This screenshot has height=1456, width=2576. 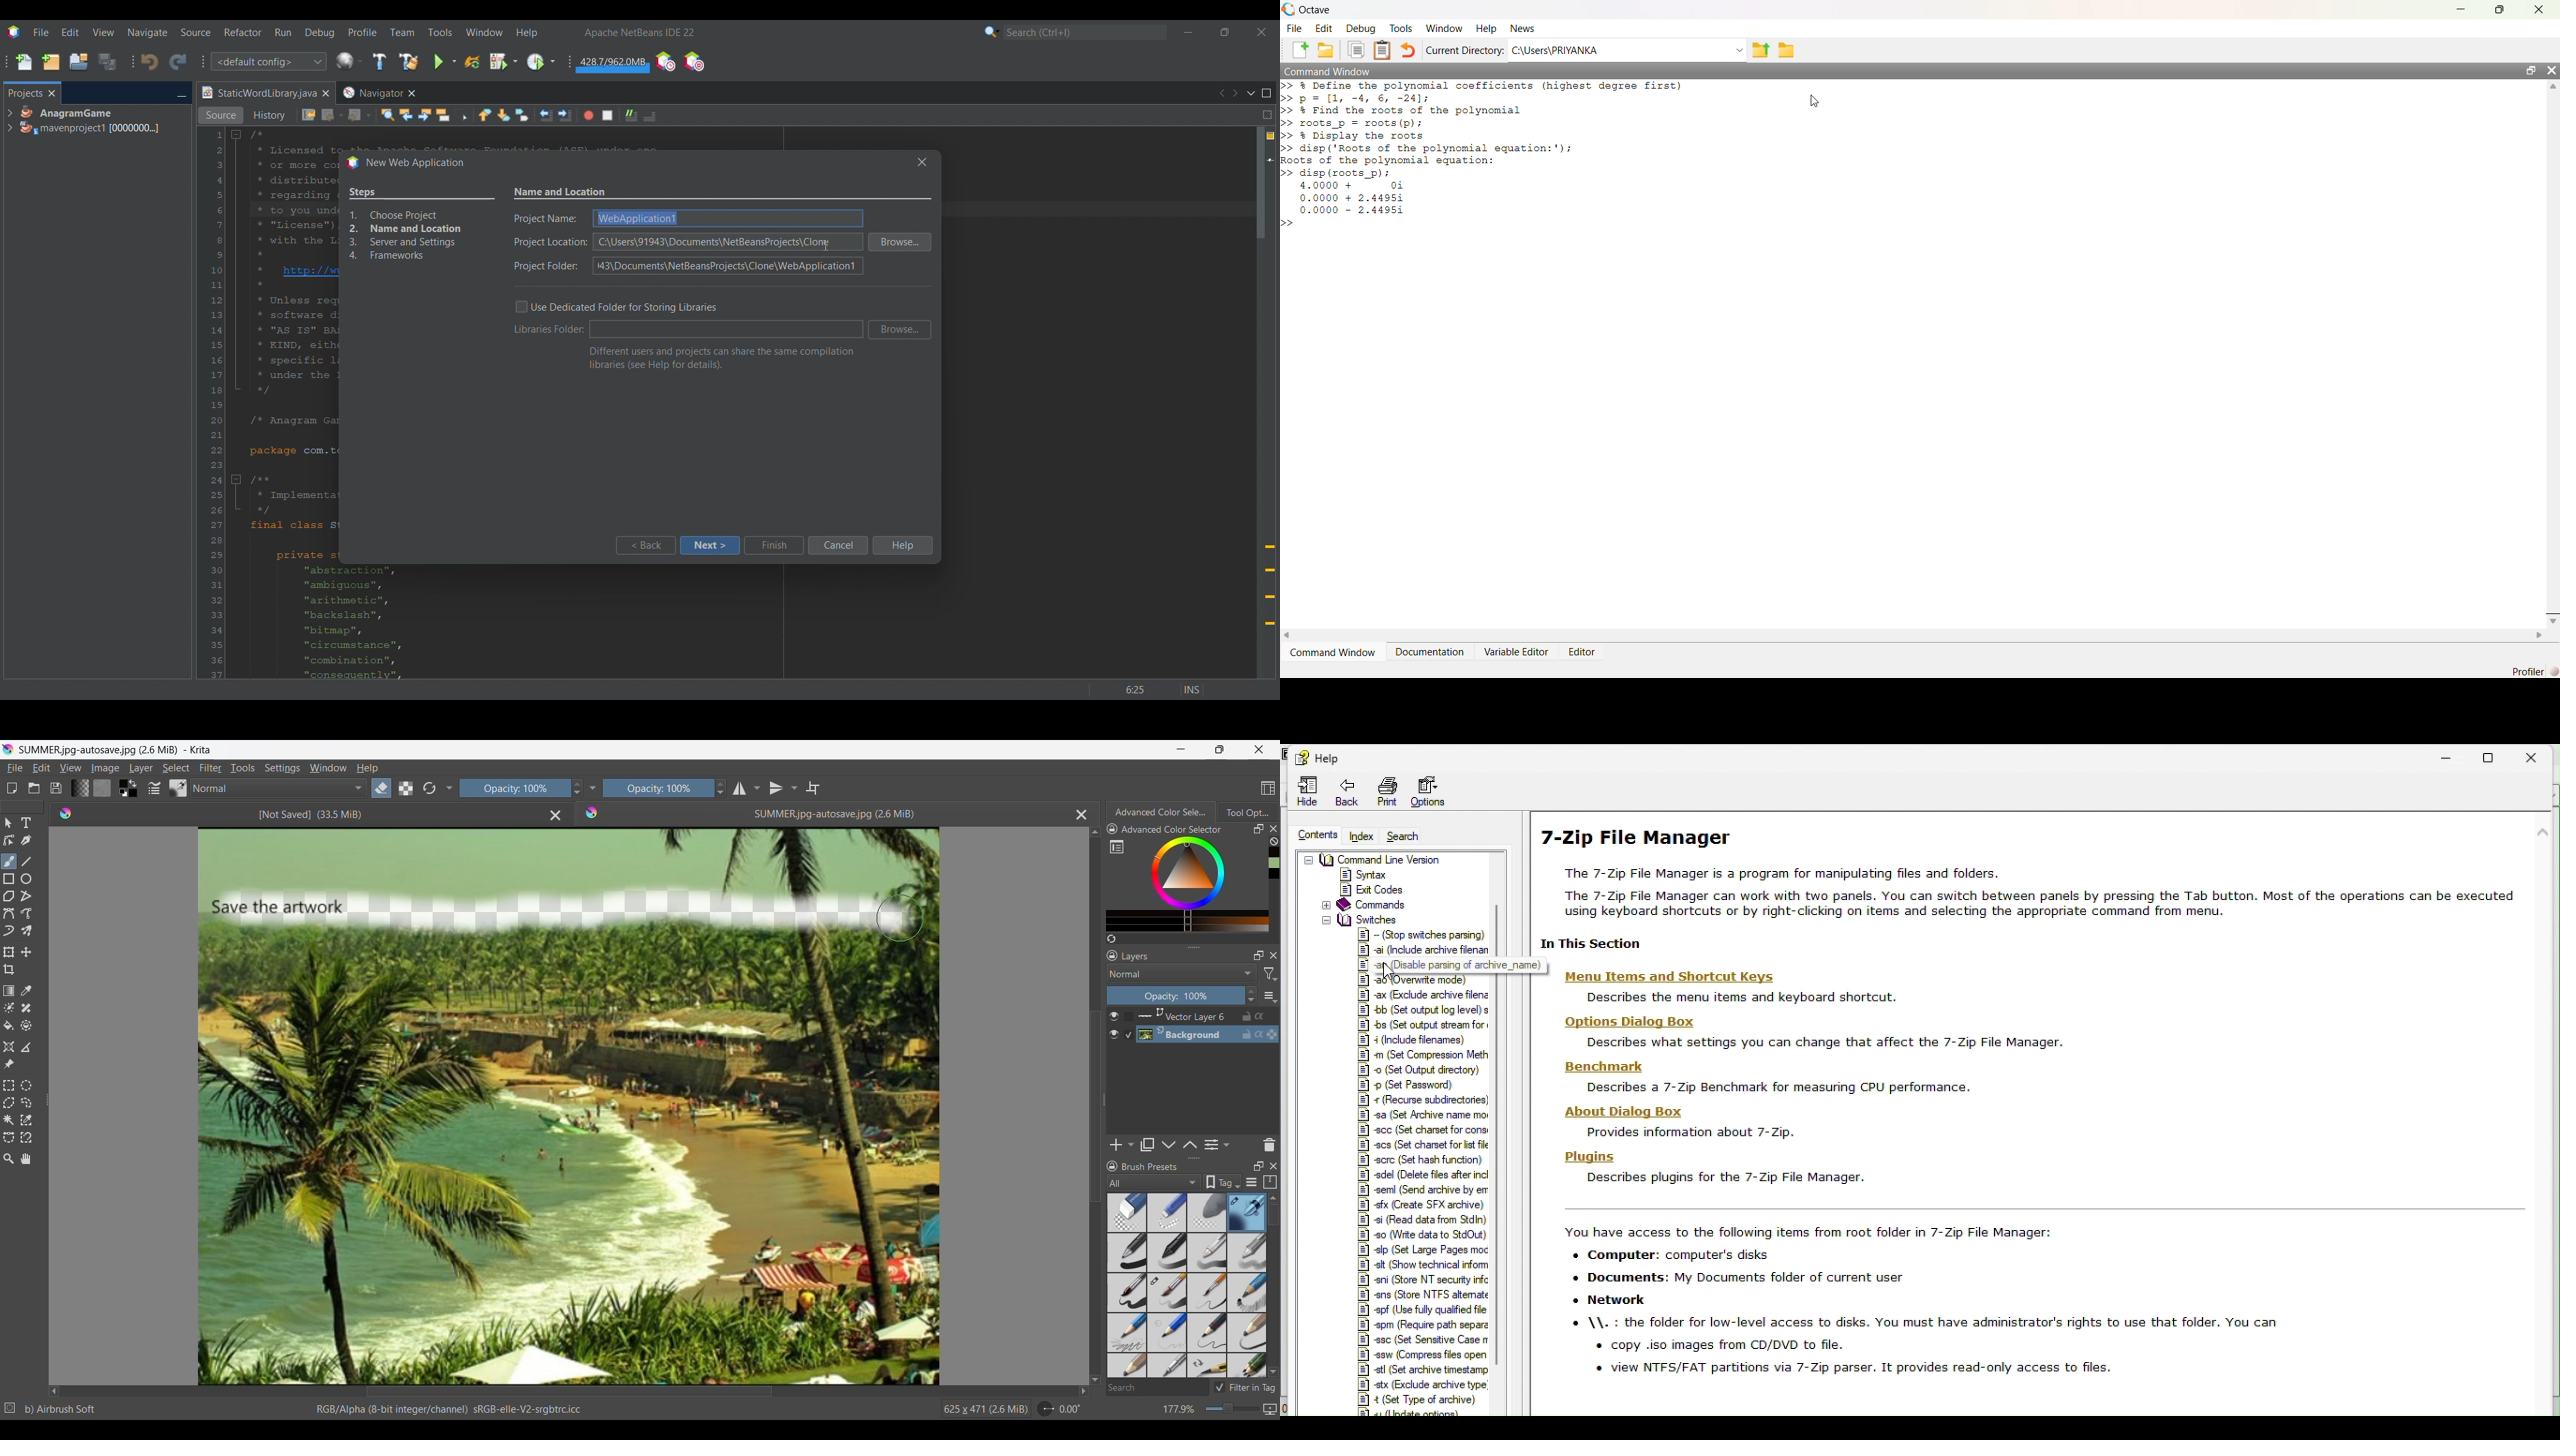 What do you see at coordinates (176, 768) in the screenshot?
I see `Select` at bounding box center [176, 768].